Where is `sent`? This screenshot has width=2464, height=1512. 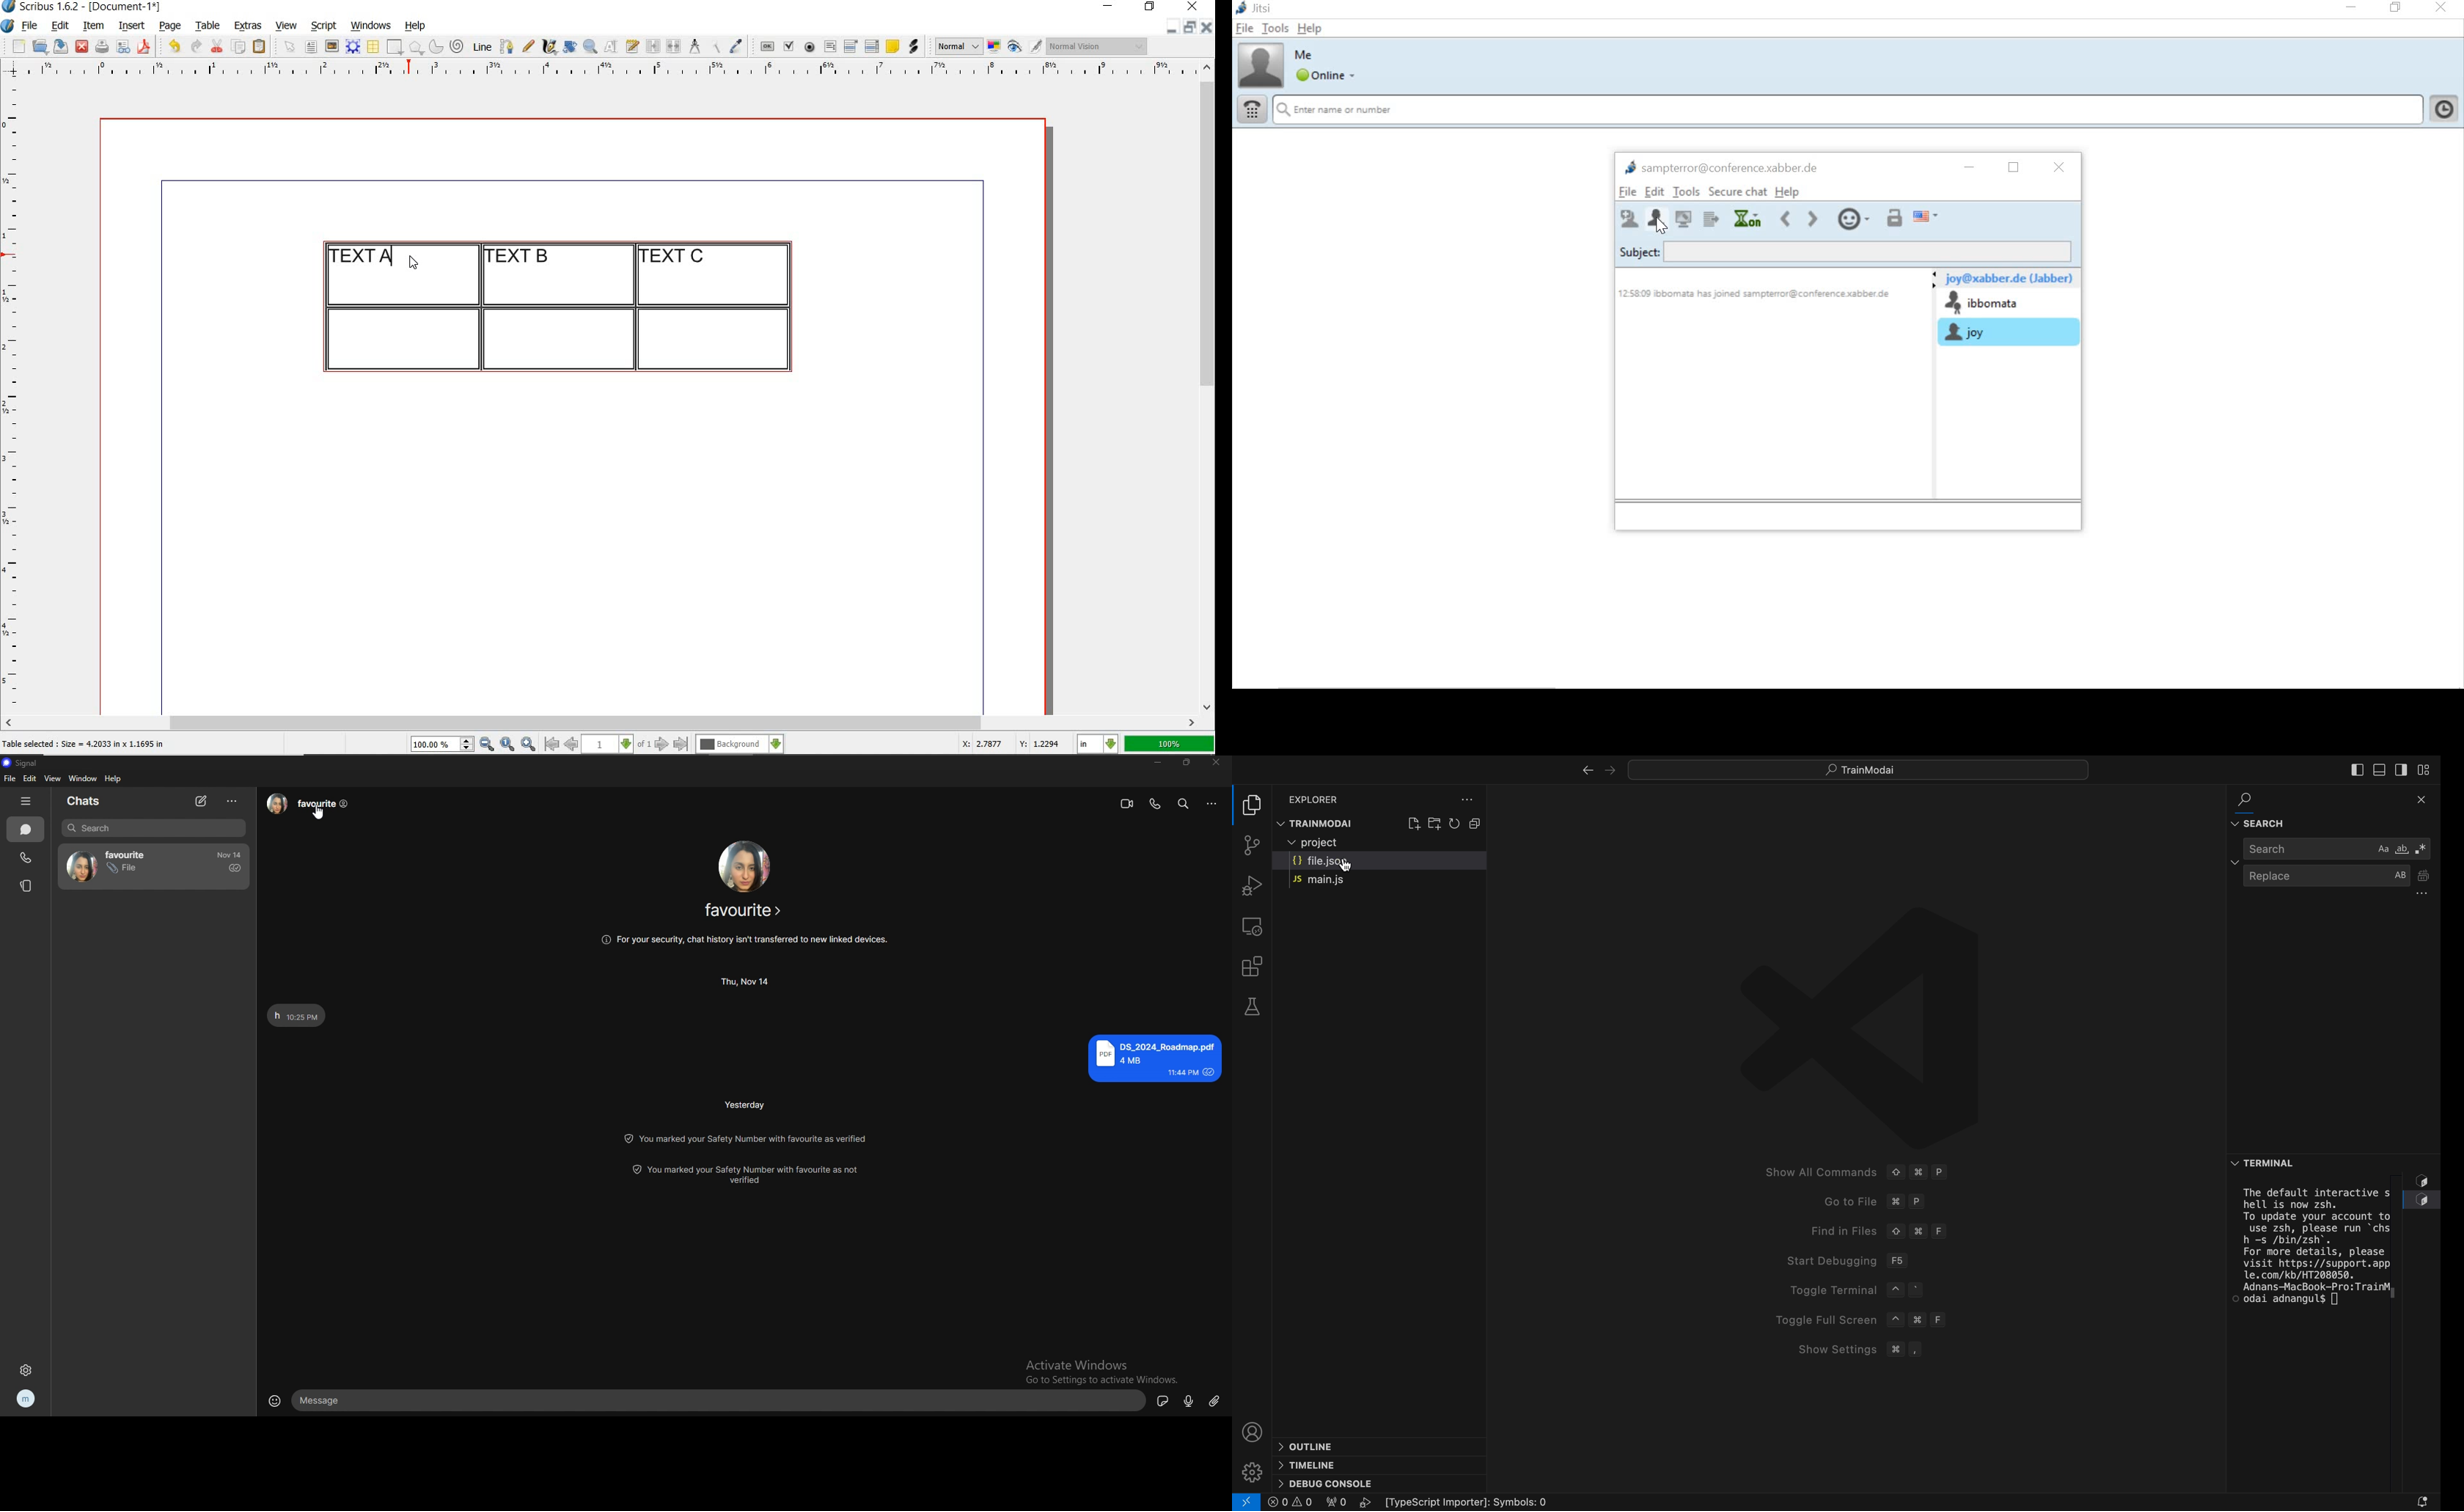
sent is located at coordinates (234, 868).